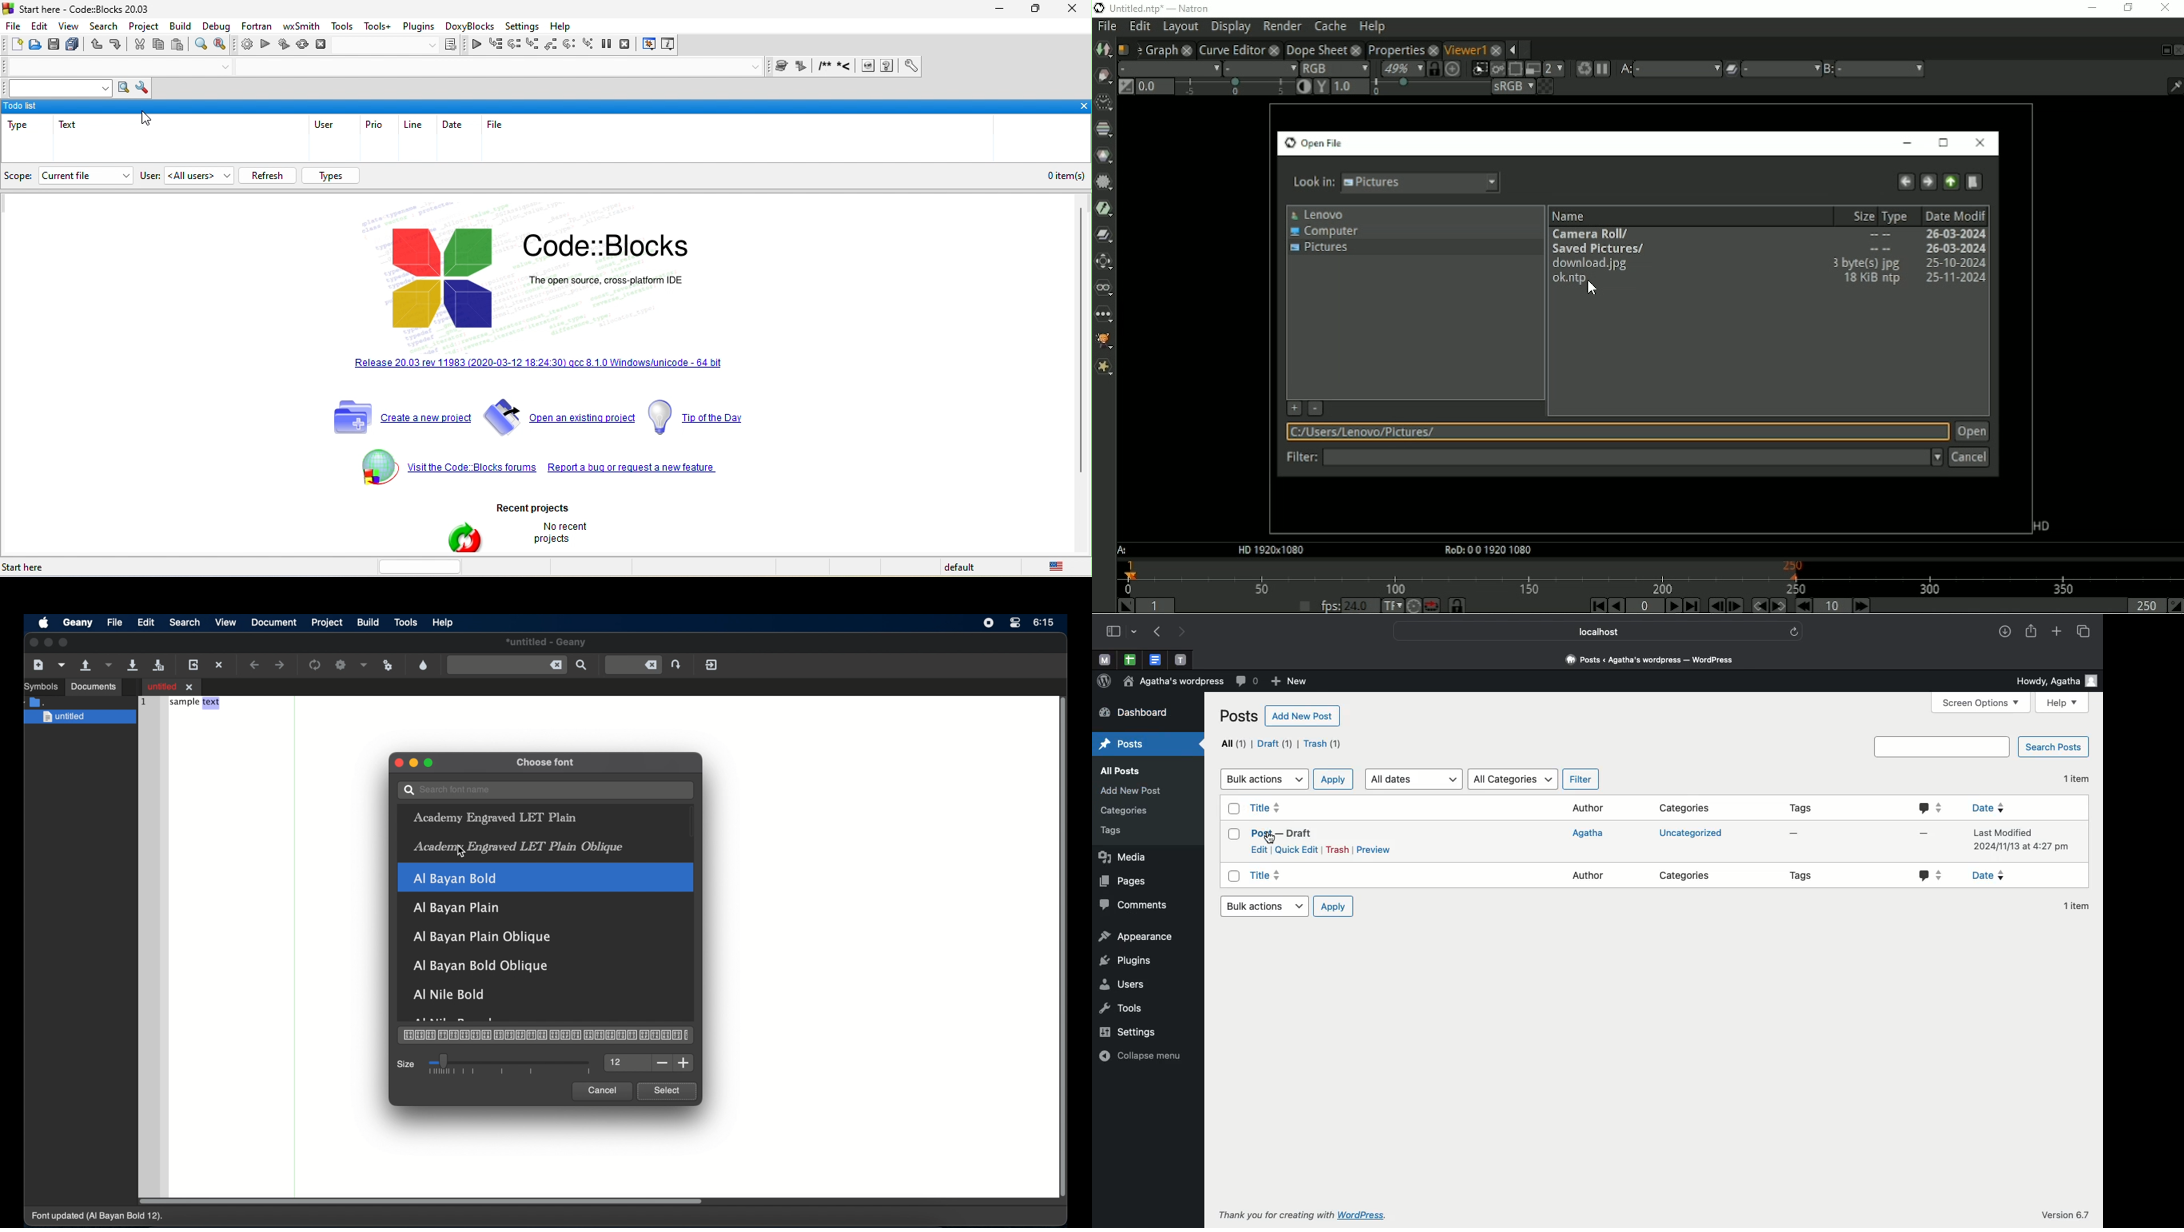  I want to click on Filter, so click(1580, 779).